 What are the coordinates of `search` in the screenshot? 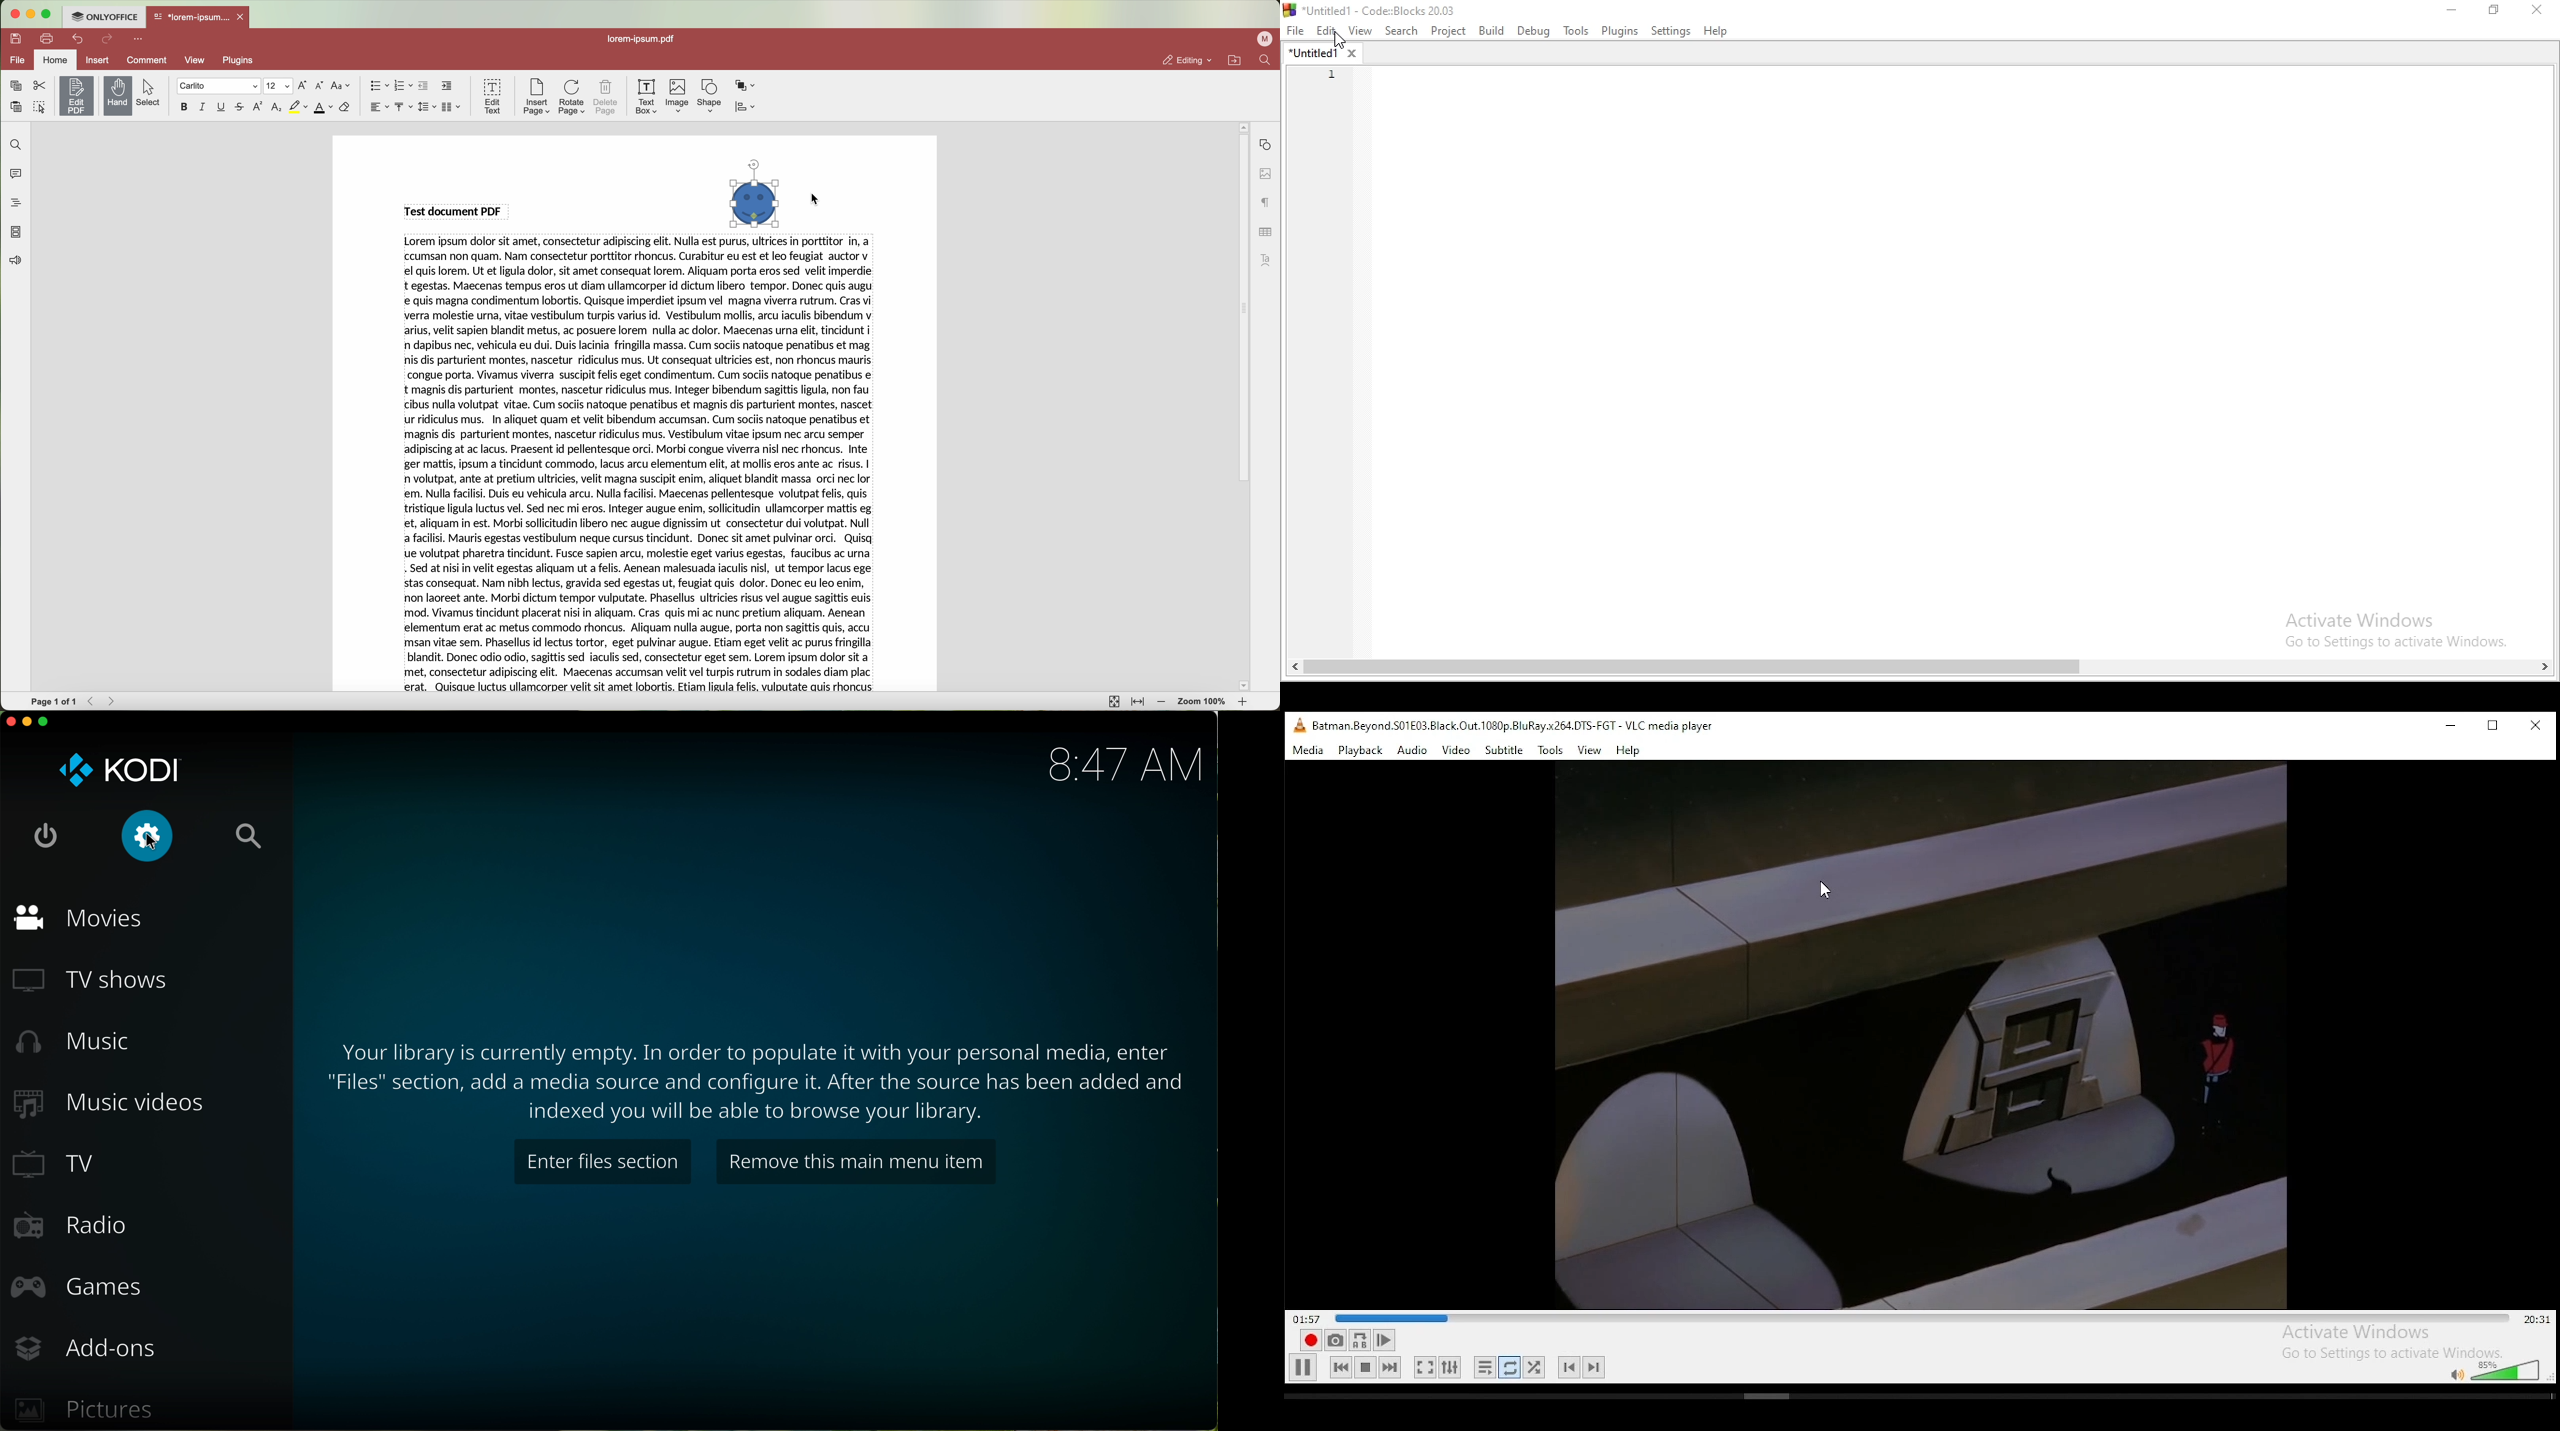 It's located at (1405, 28).